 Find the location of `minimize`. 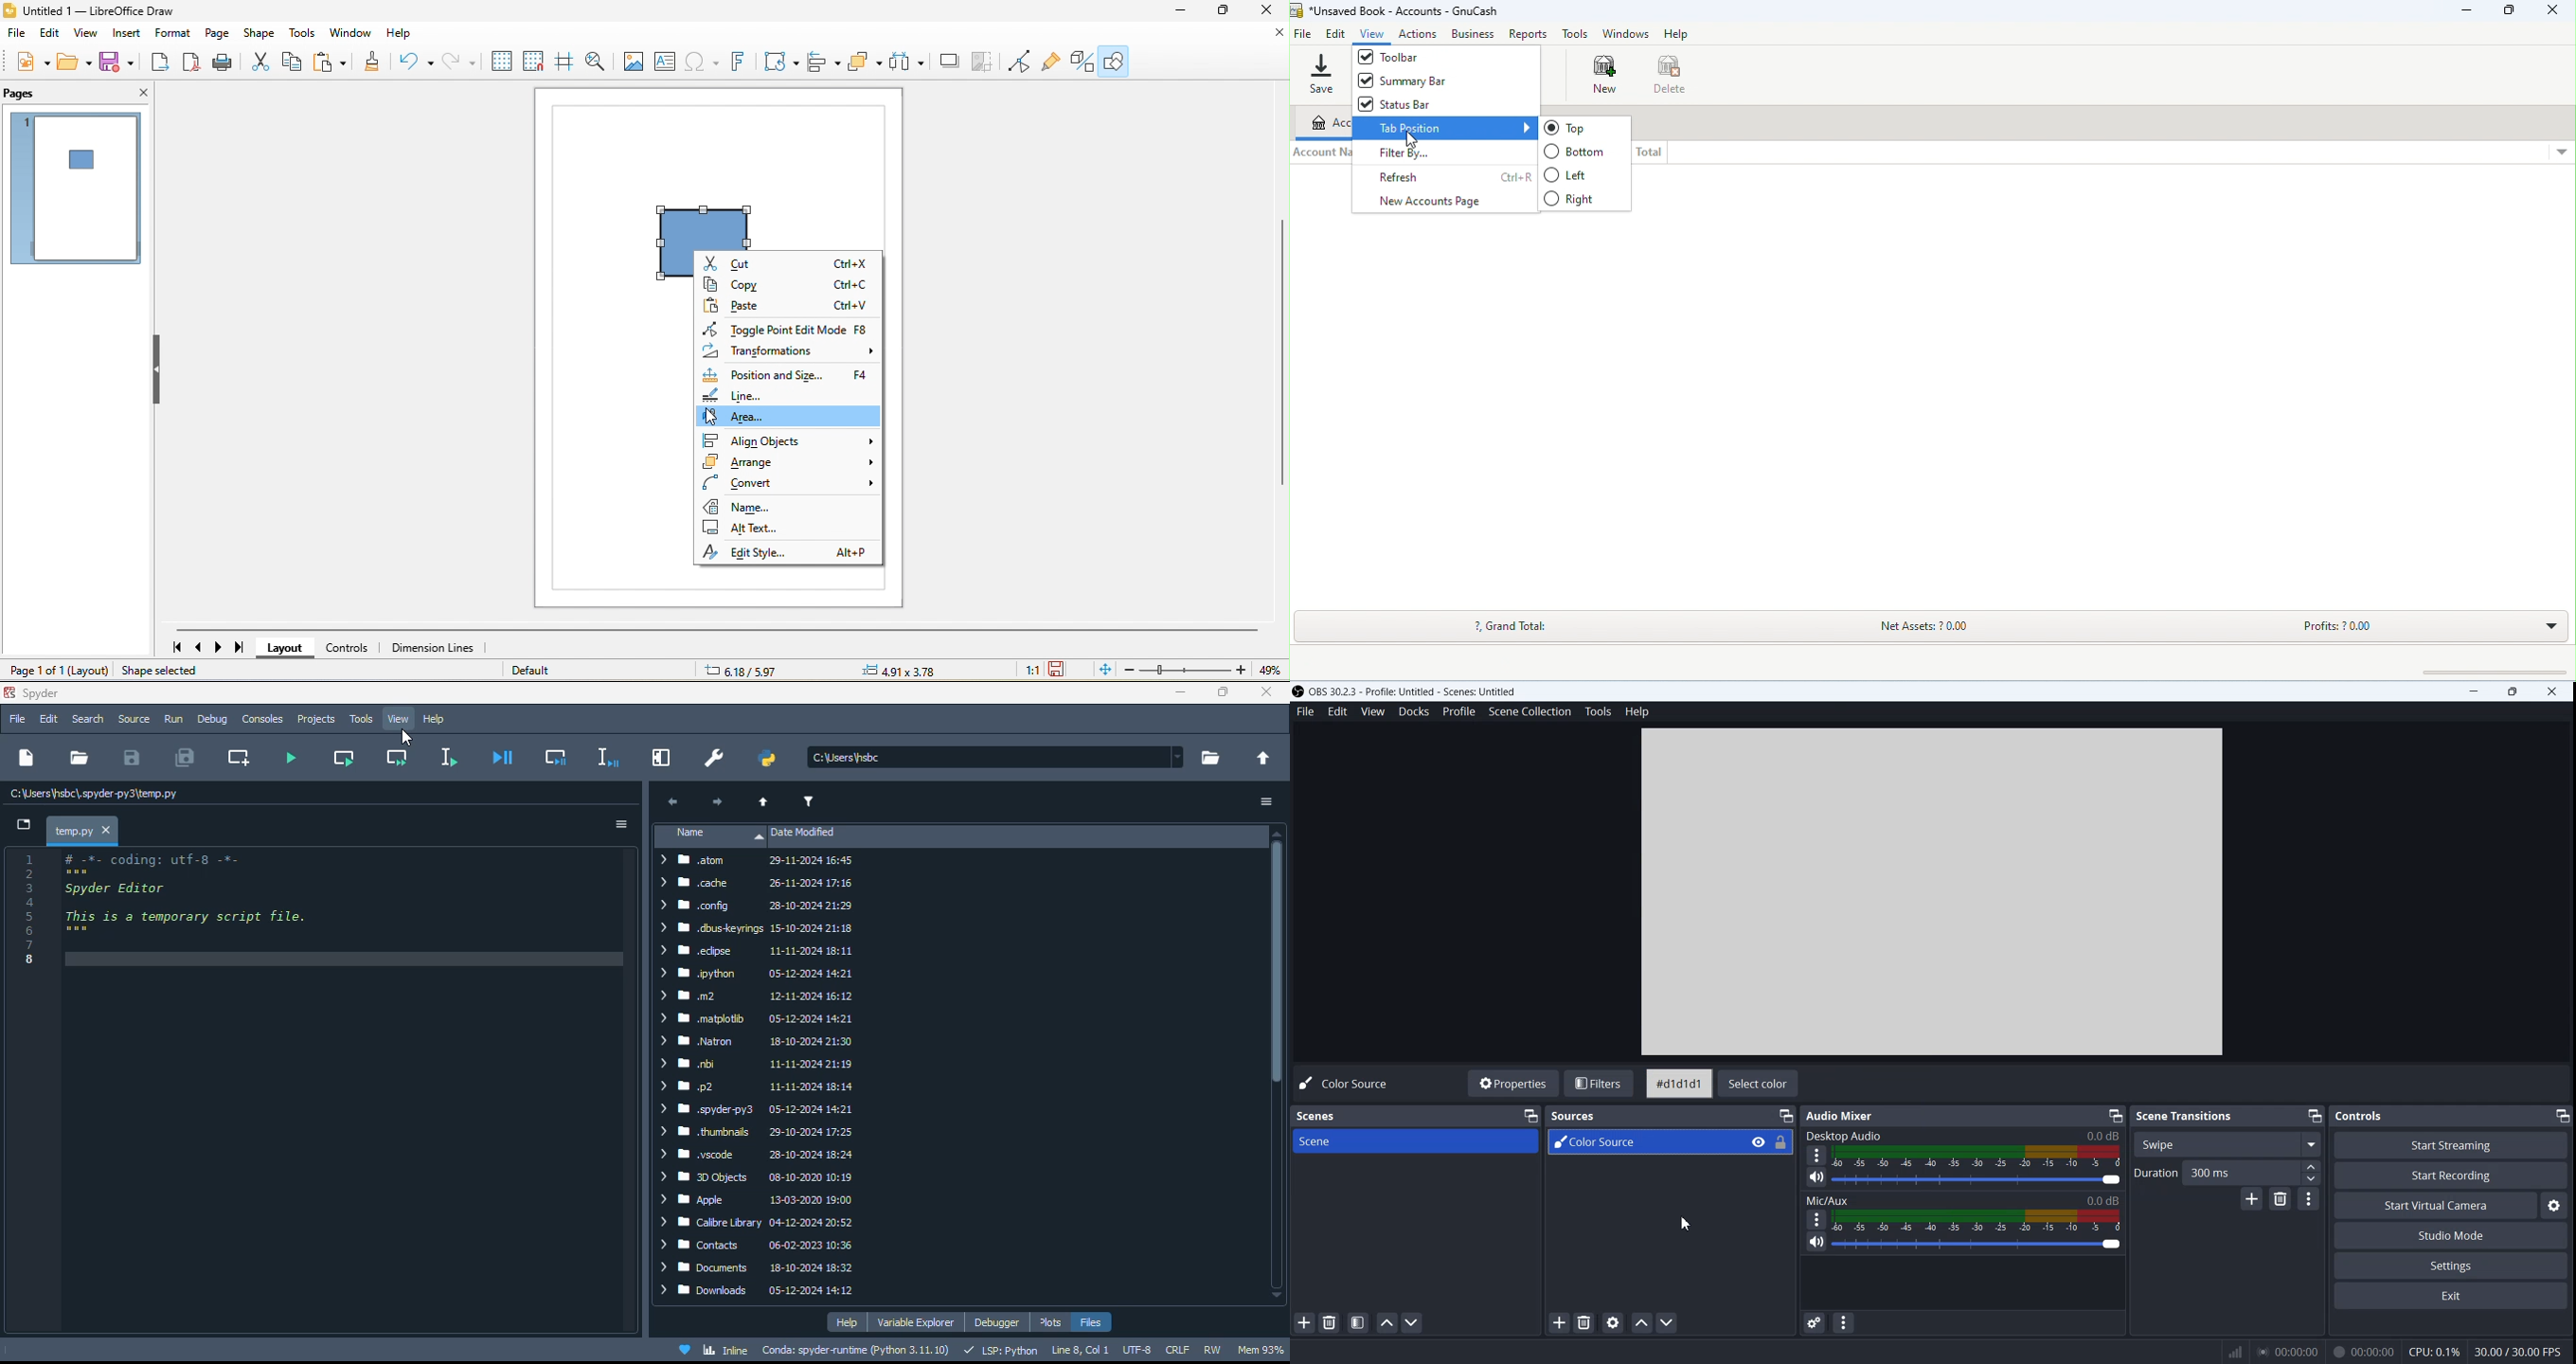

minimize is located at coordinates (1180, 11).